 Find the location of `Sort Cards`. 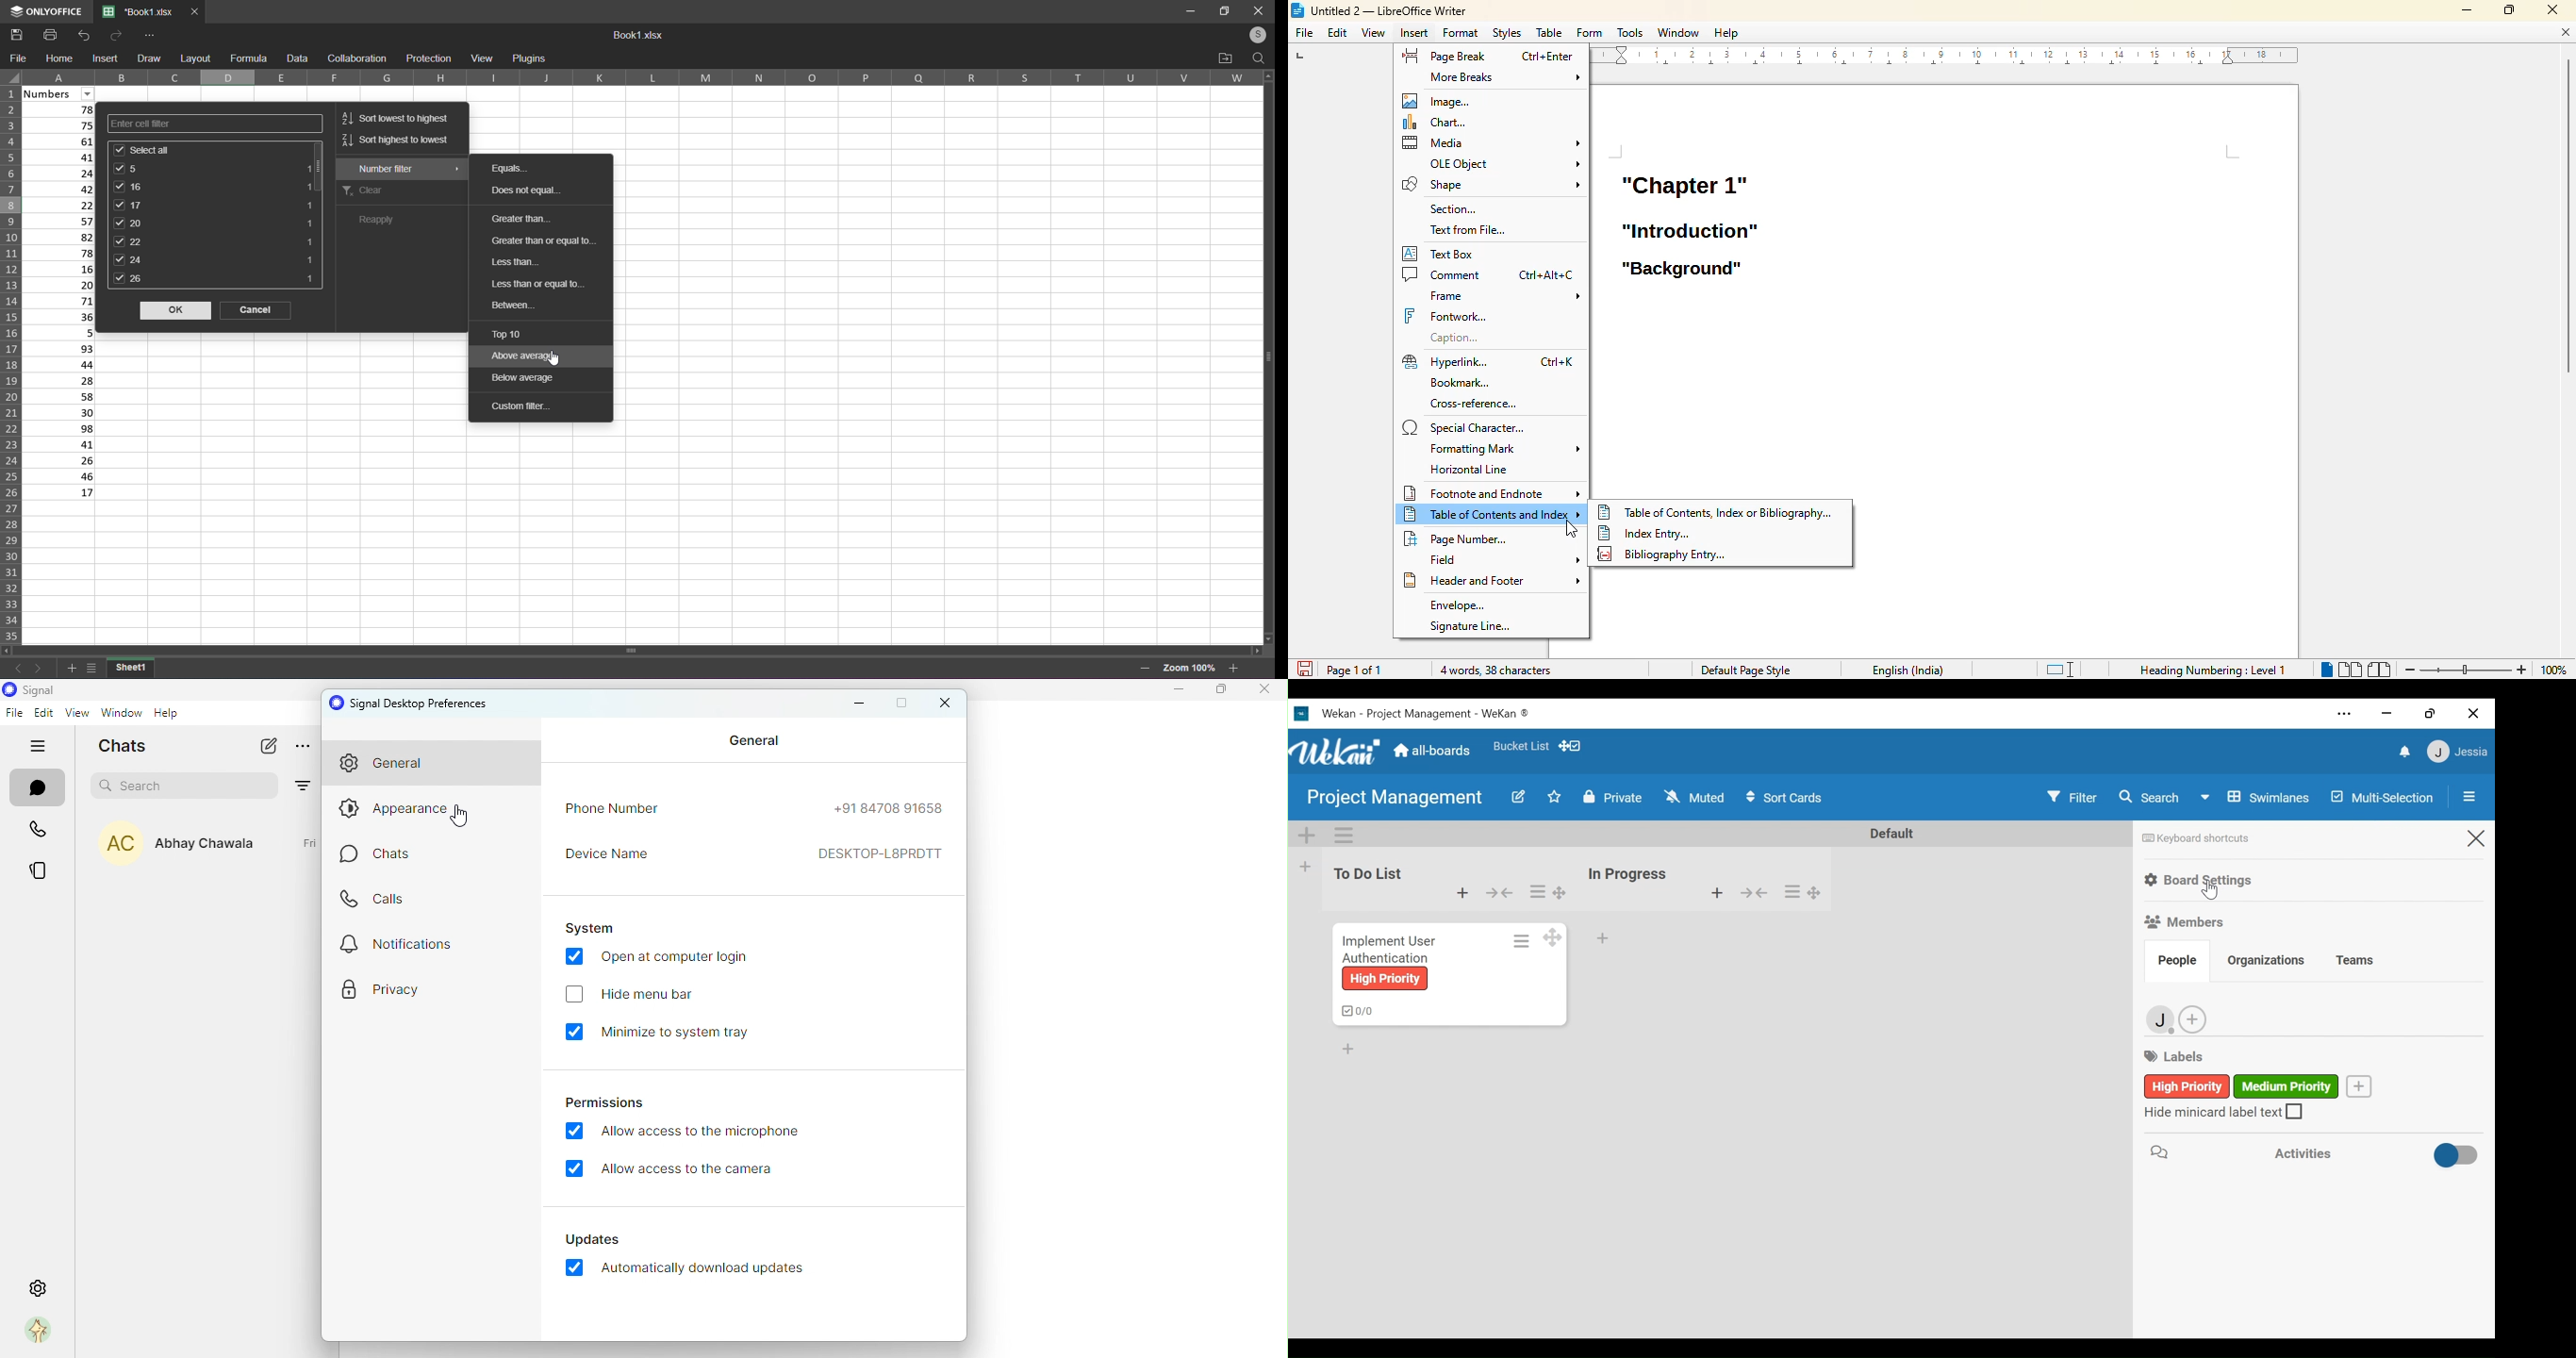

Sort Cards is located at coordinates (1786, 797).